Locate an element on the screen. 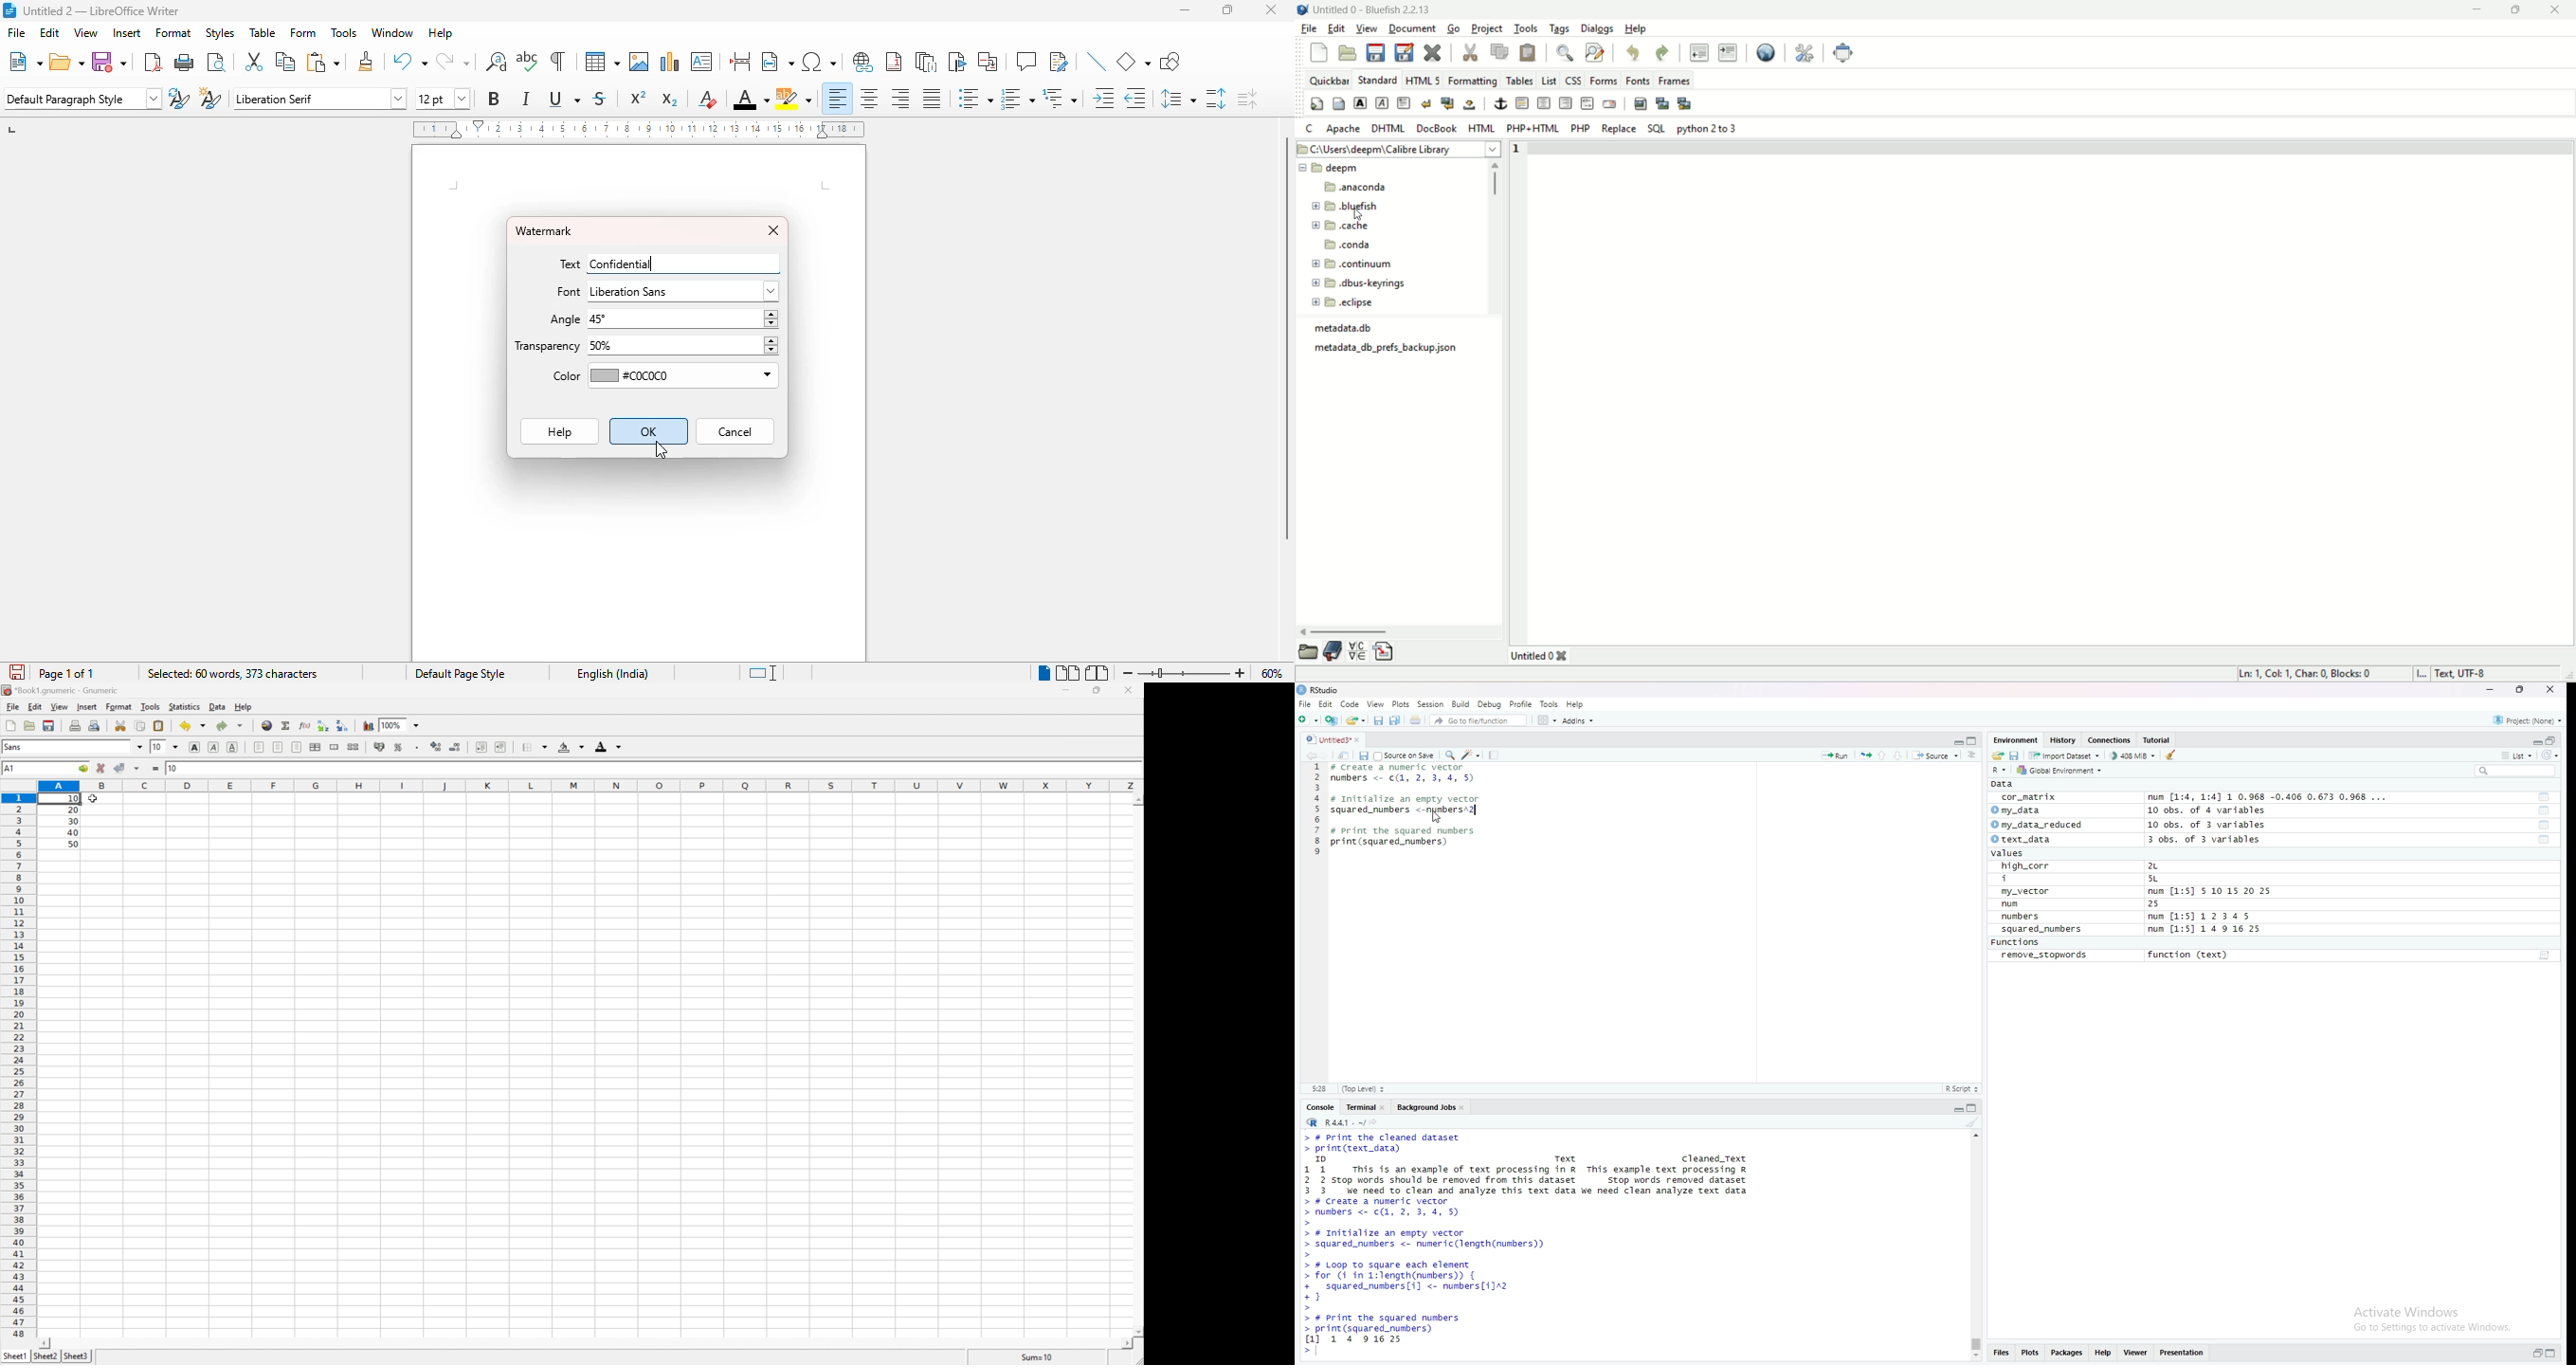 The width and height of the screenshot is (2576, 1372). Run is located at coordinates (1835, 754).